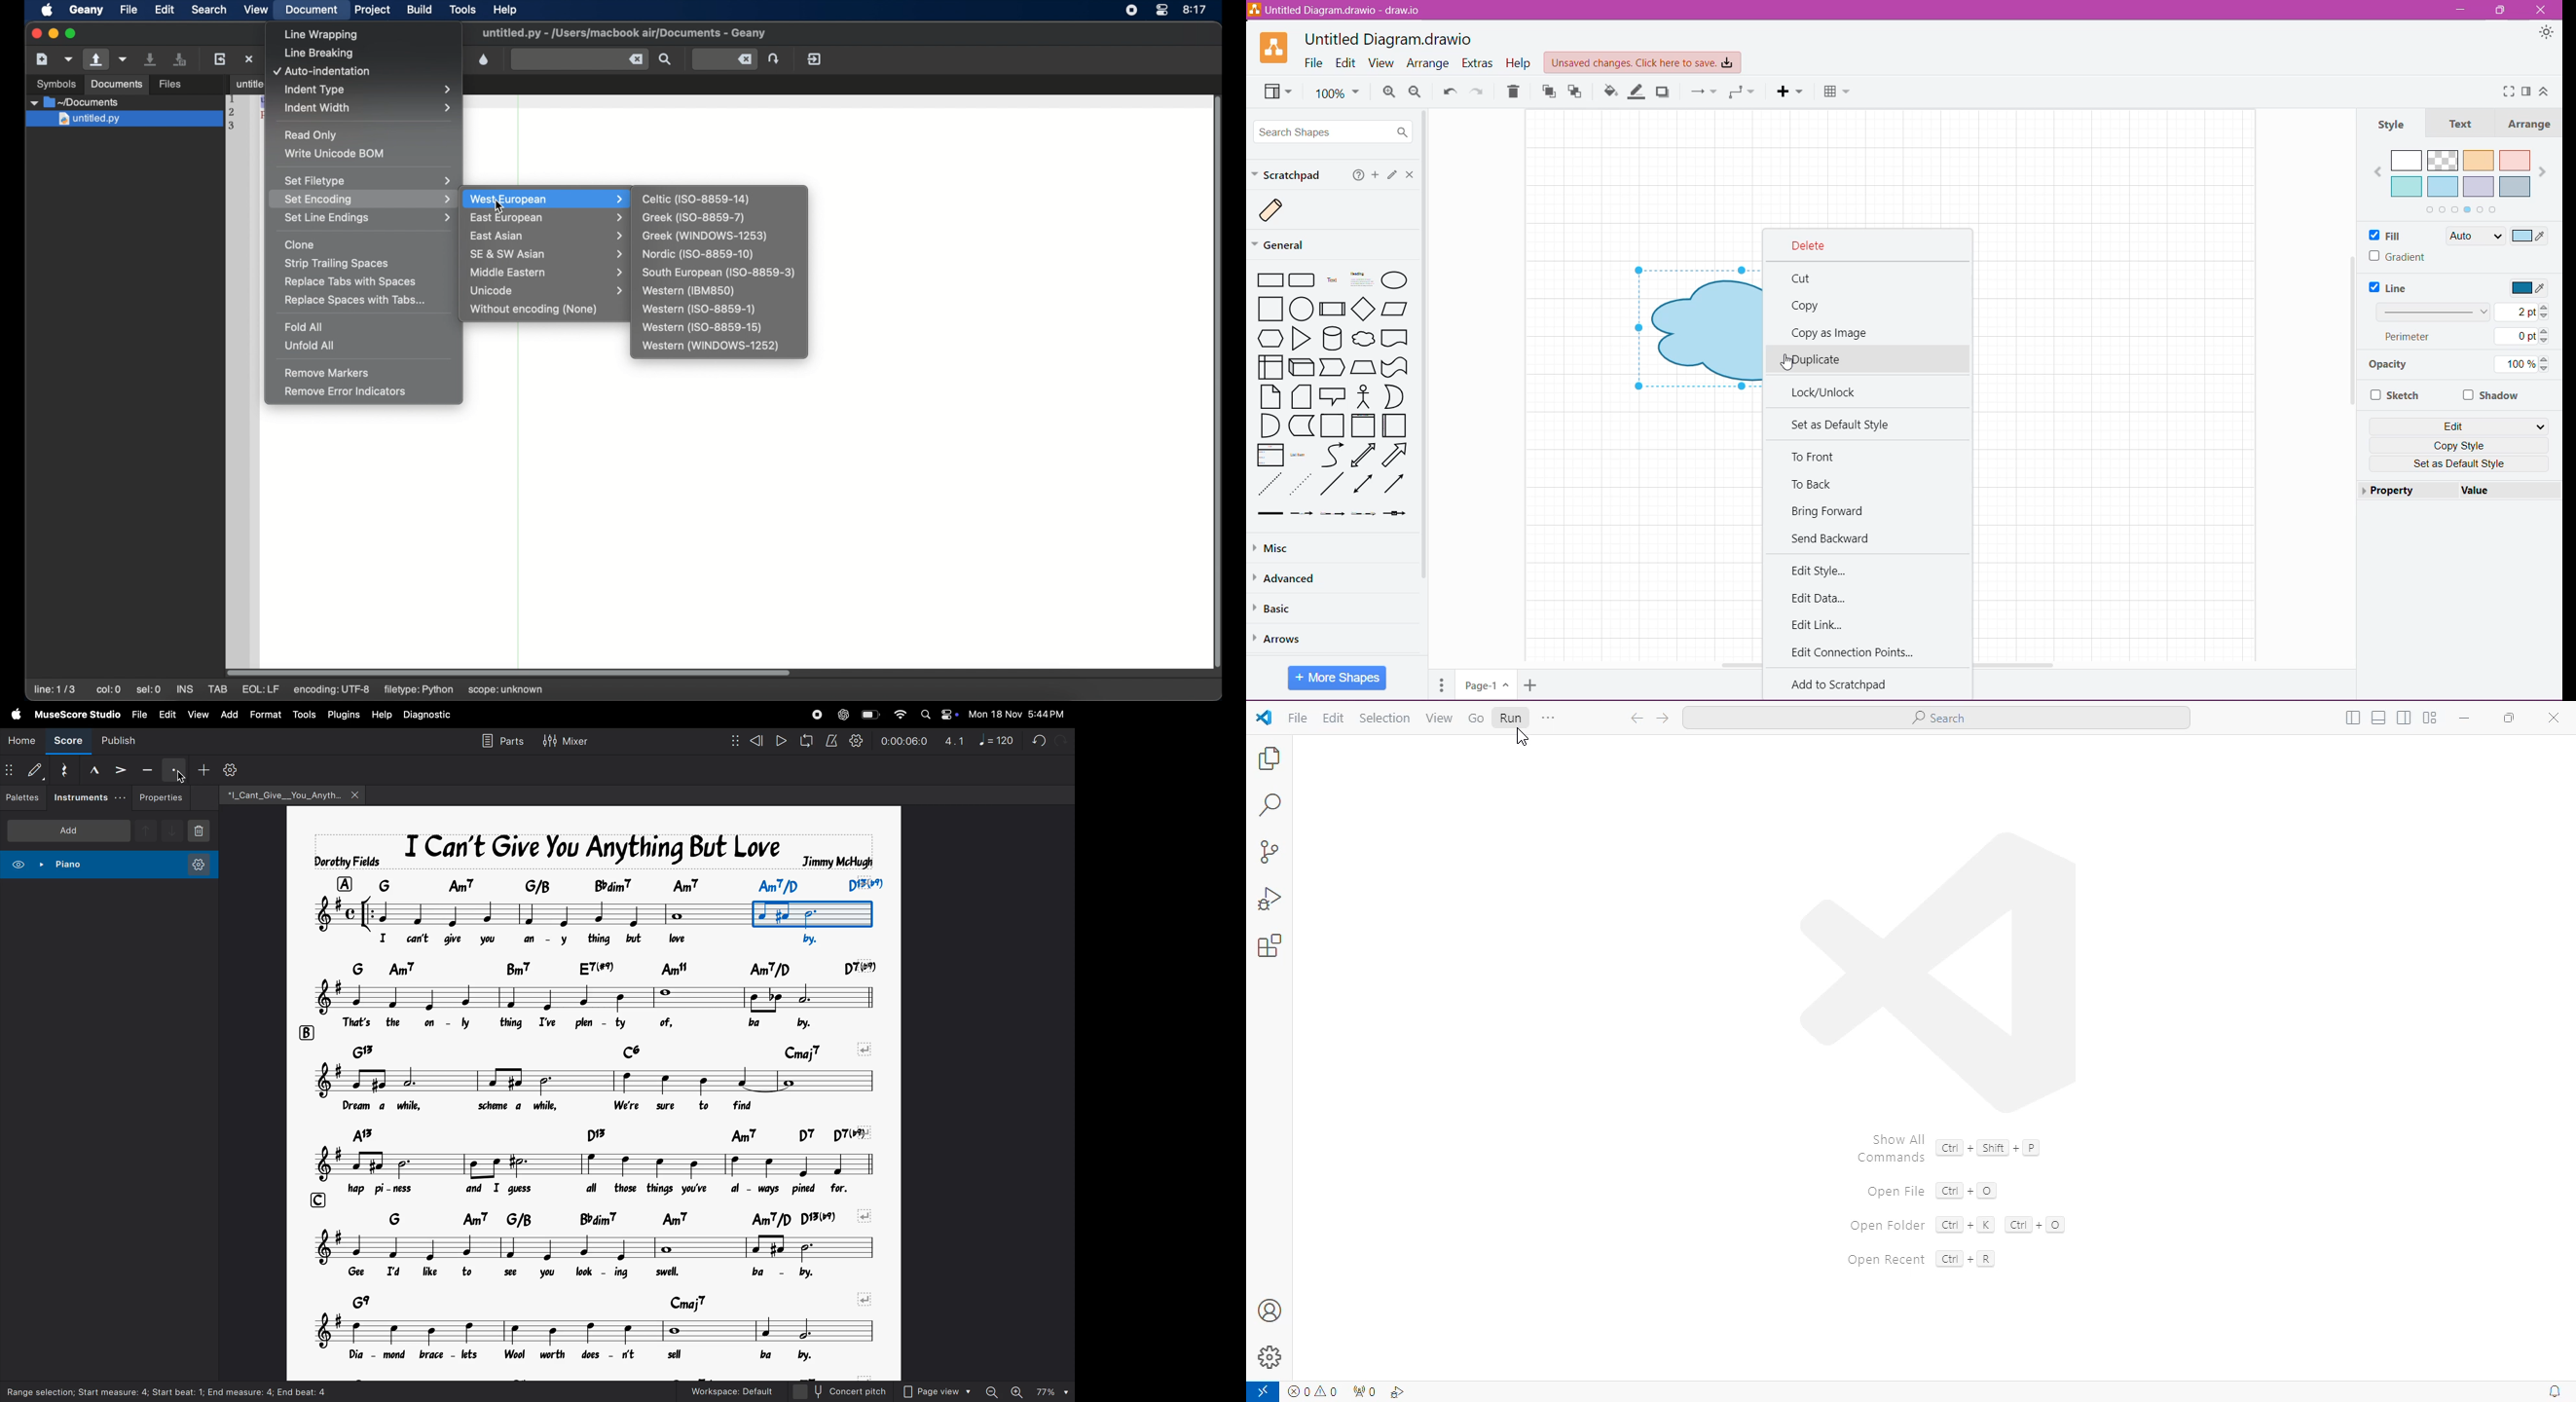  I want to click on To Front, so click(1548, 93).